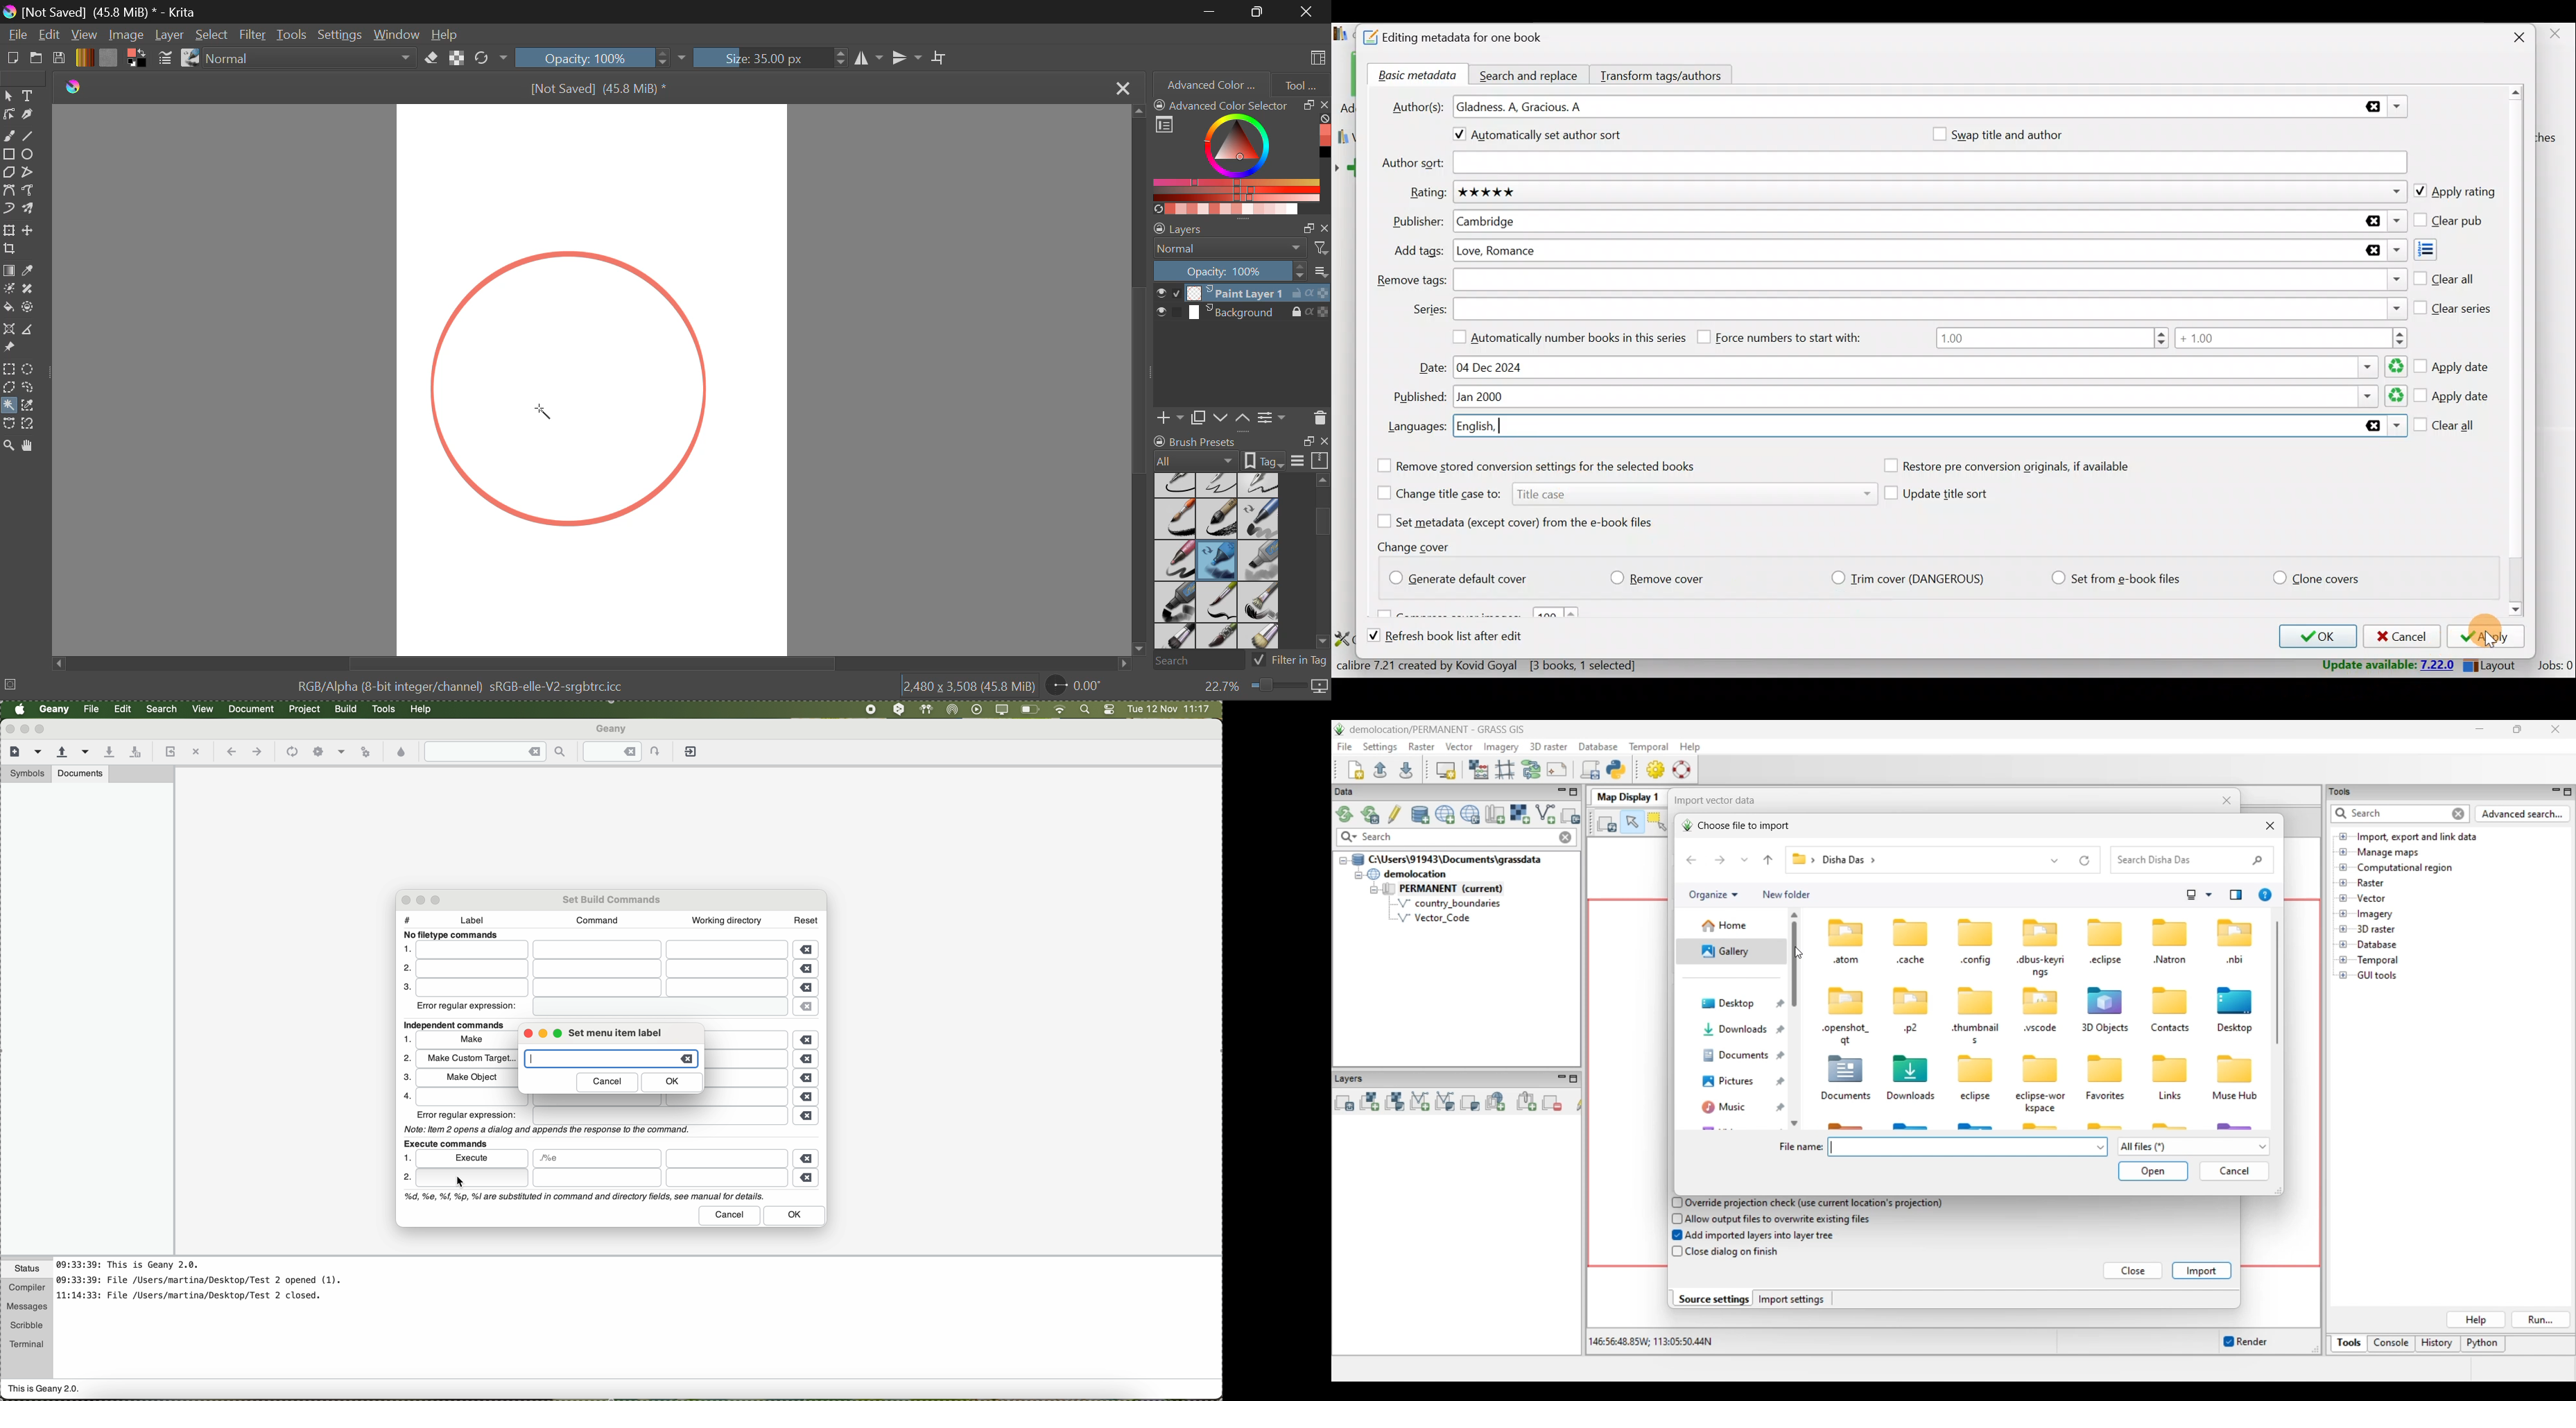 The width and height of the screenshot is (2576, 1428). I want to click on Enclose and Fill Tool, so click(29, 308).